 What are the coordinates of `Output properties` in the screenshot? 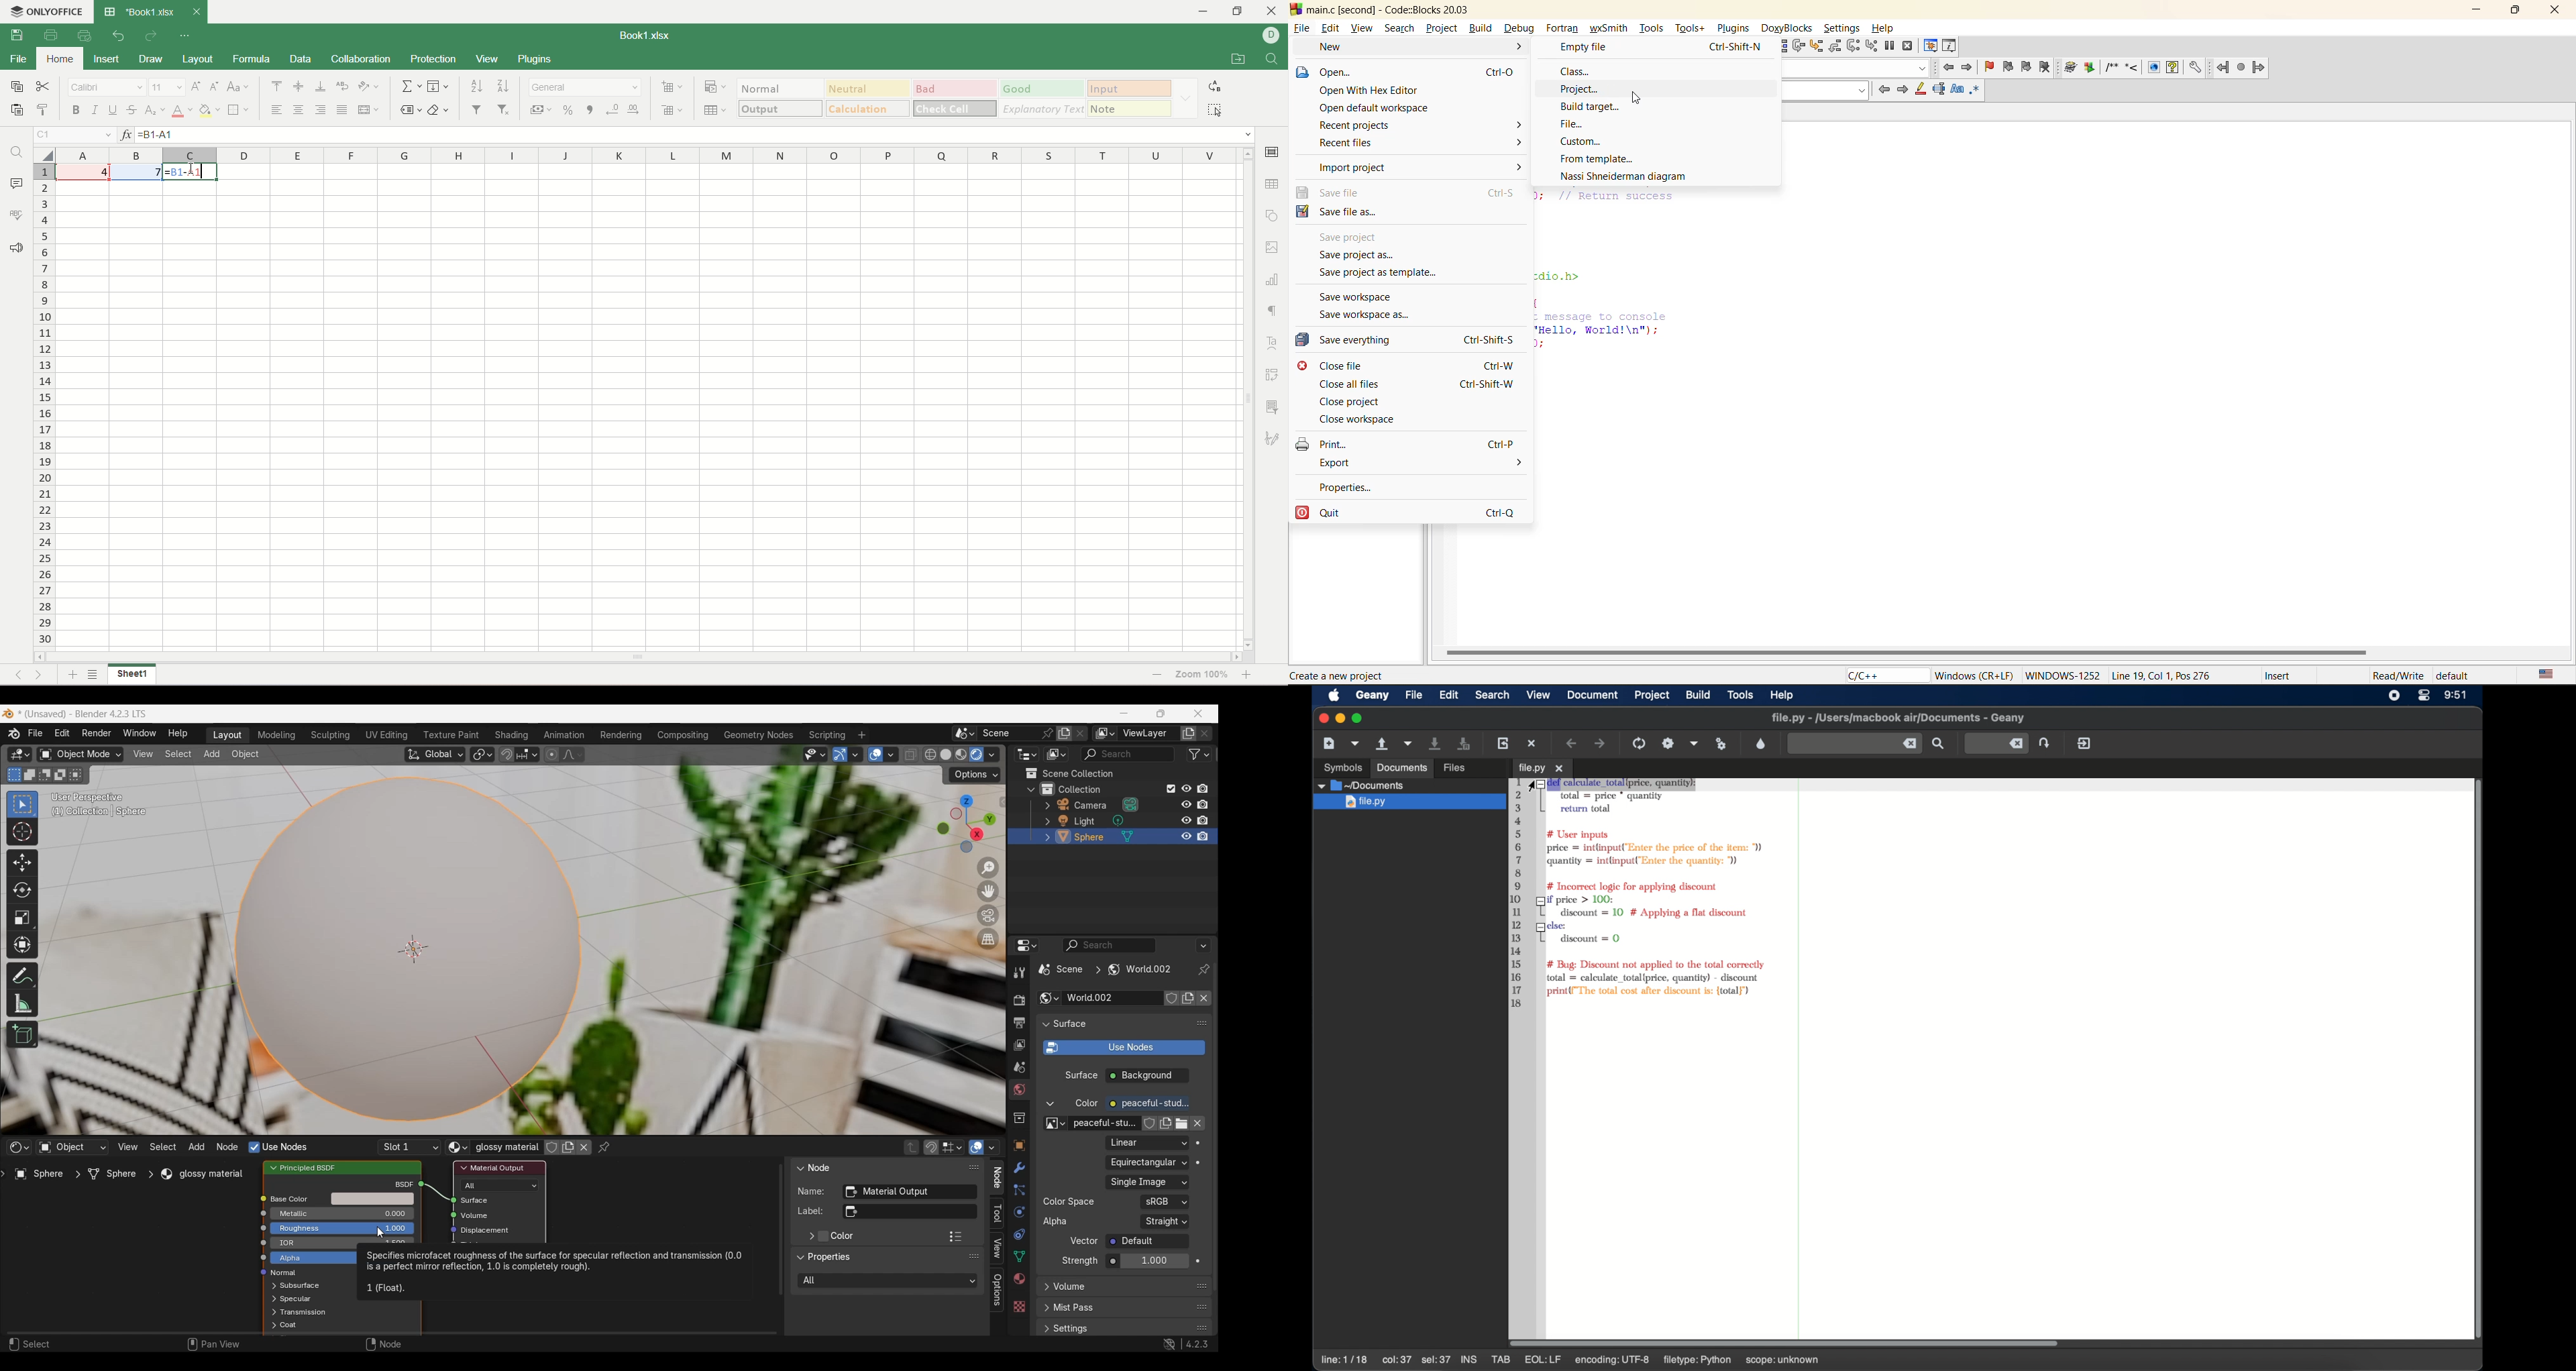 It's located at (1018, 1023).